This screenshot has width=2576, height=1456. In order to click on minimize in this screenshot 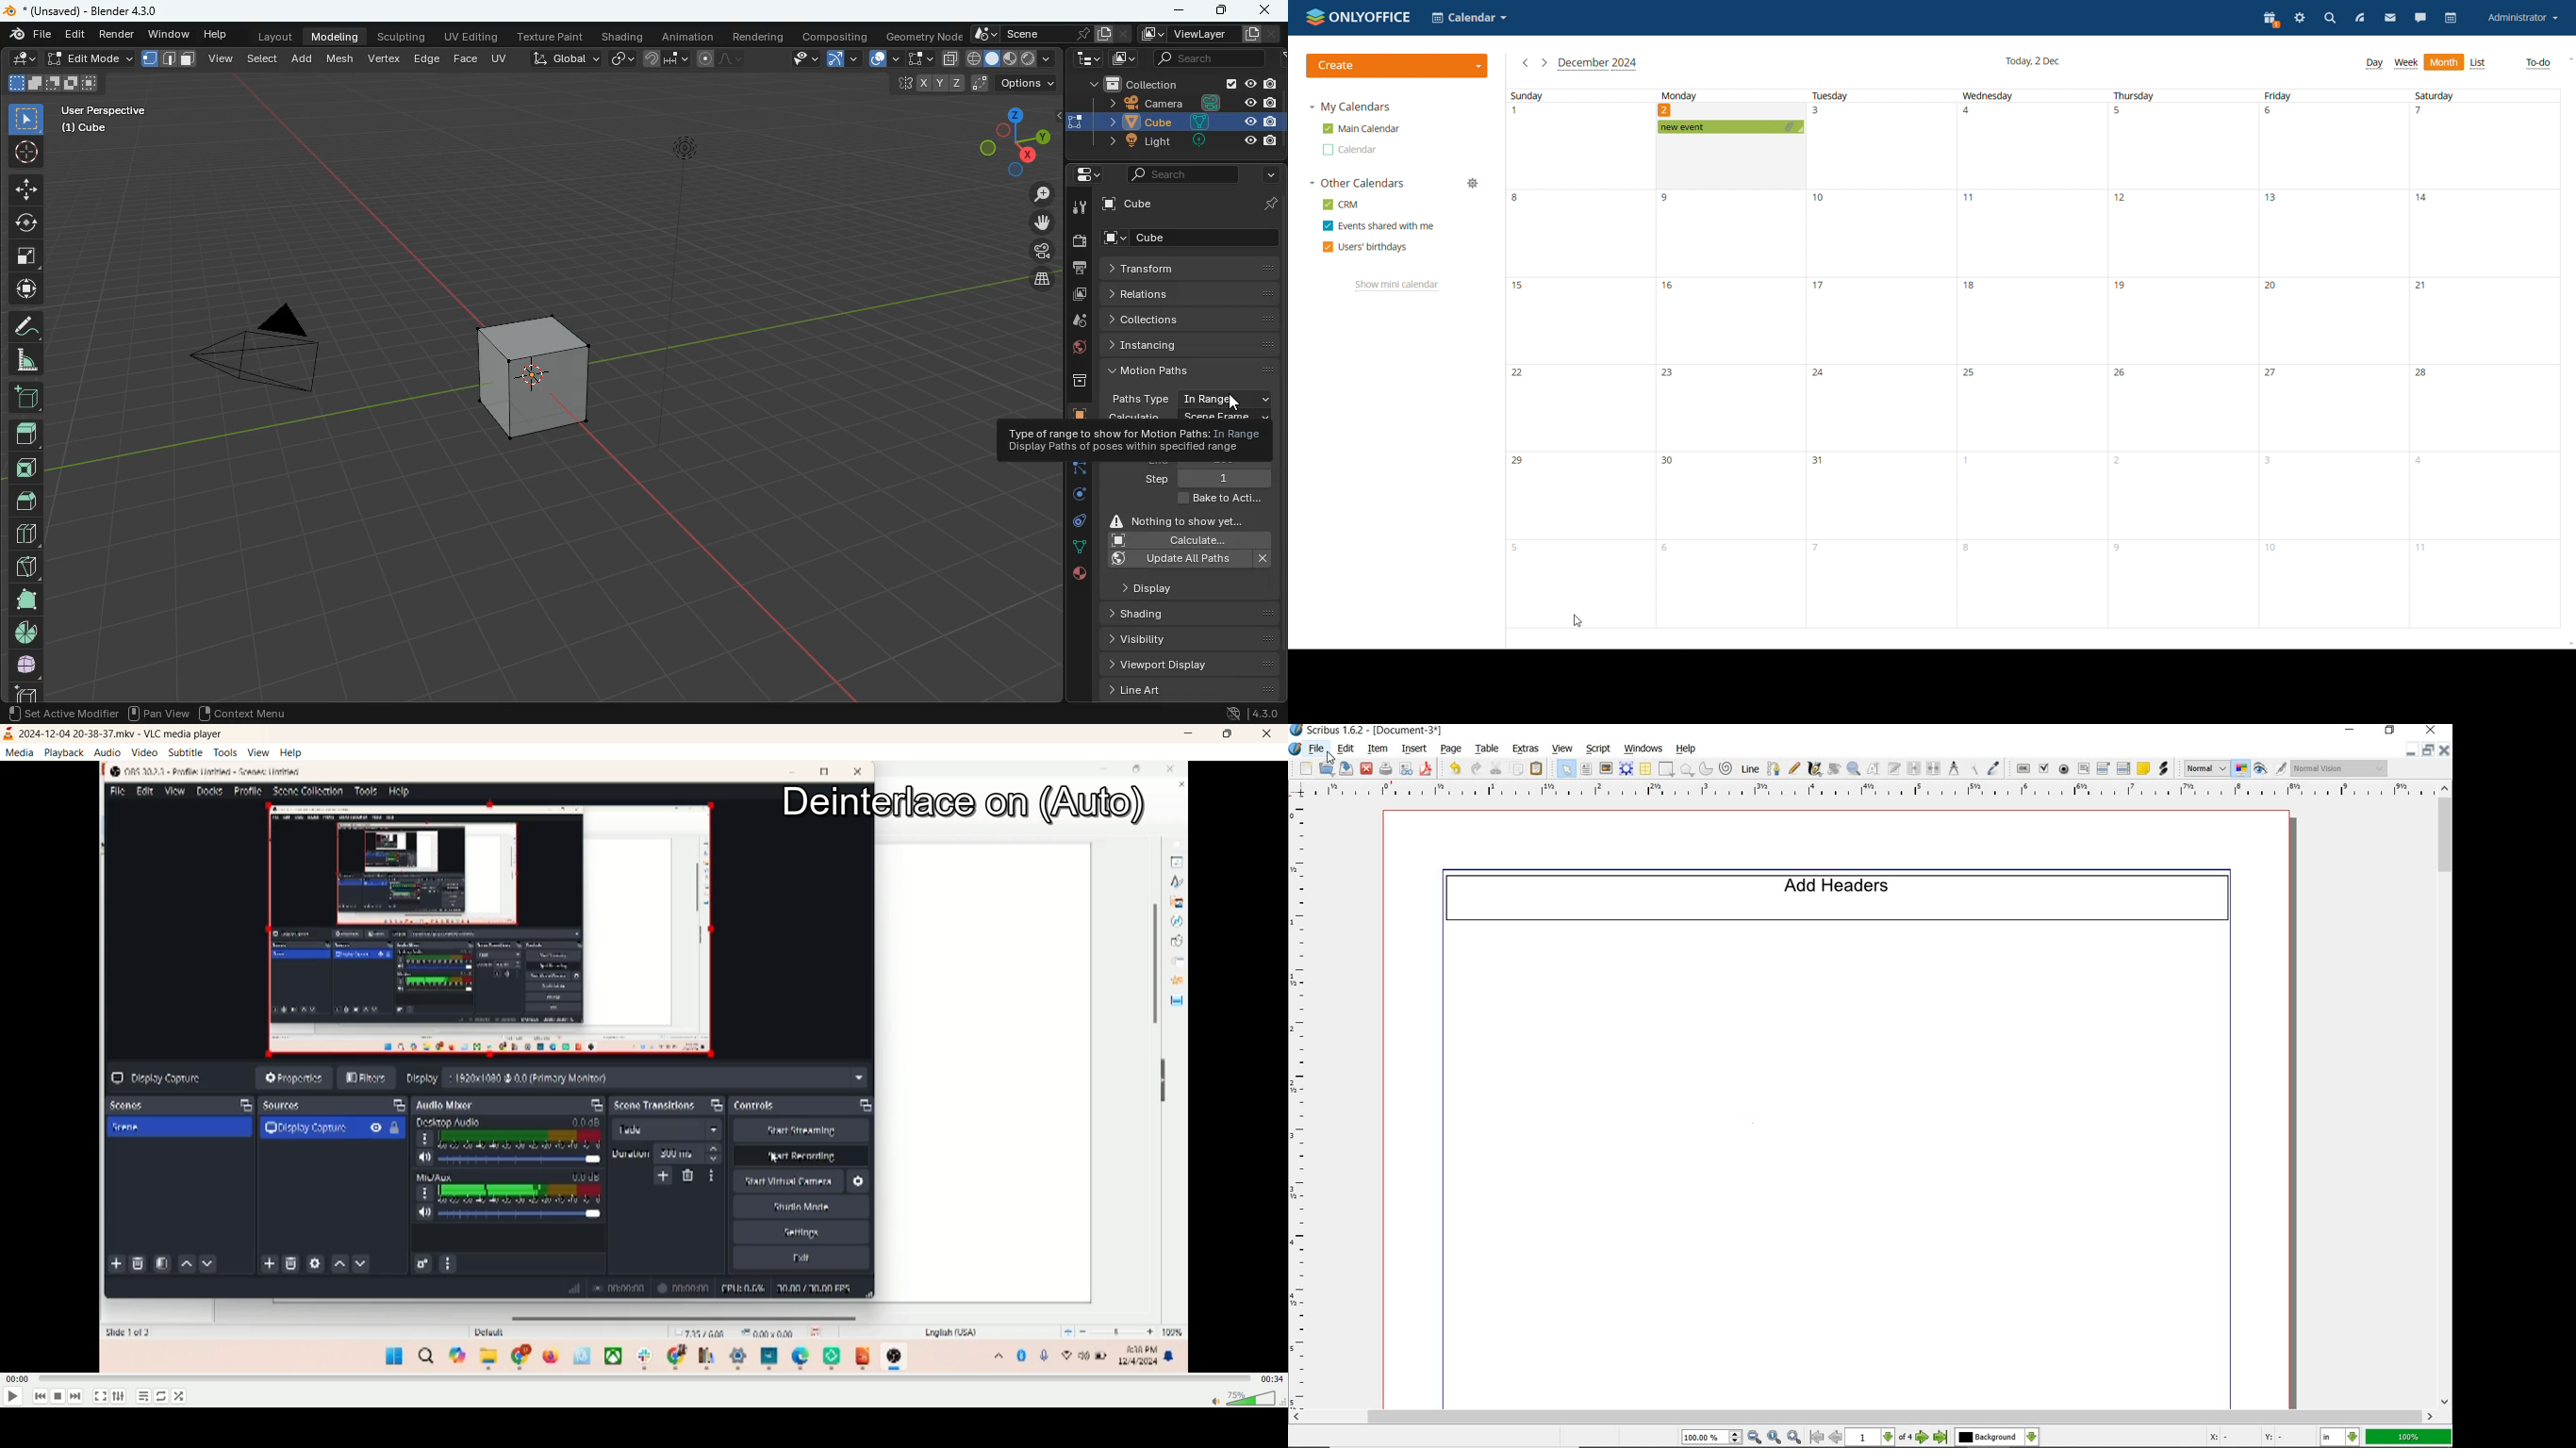, I will do `click(2413, 750)`.